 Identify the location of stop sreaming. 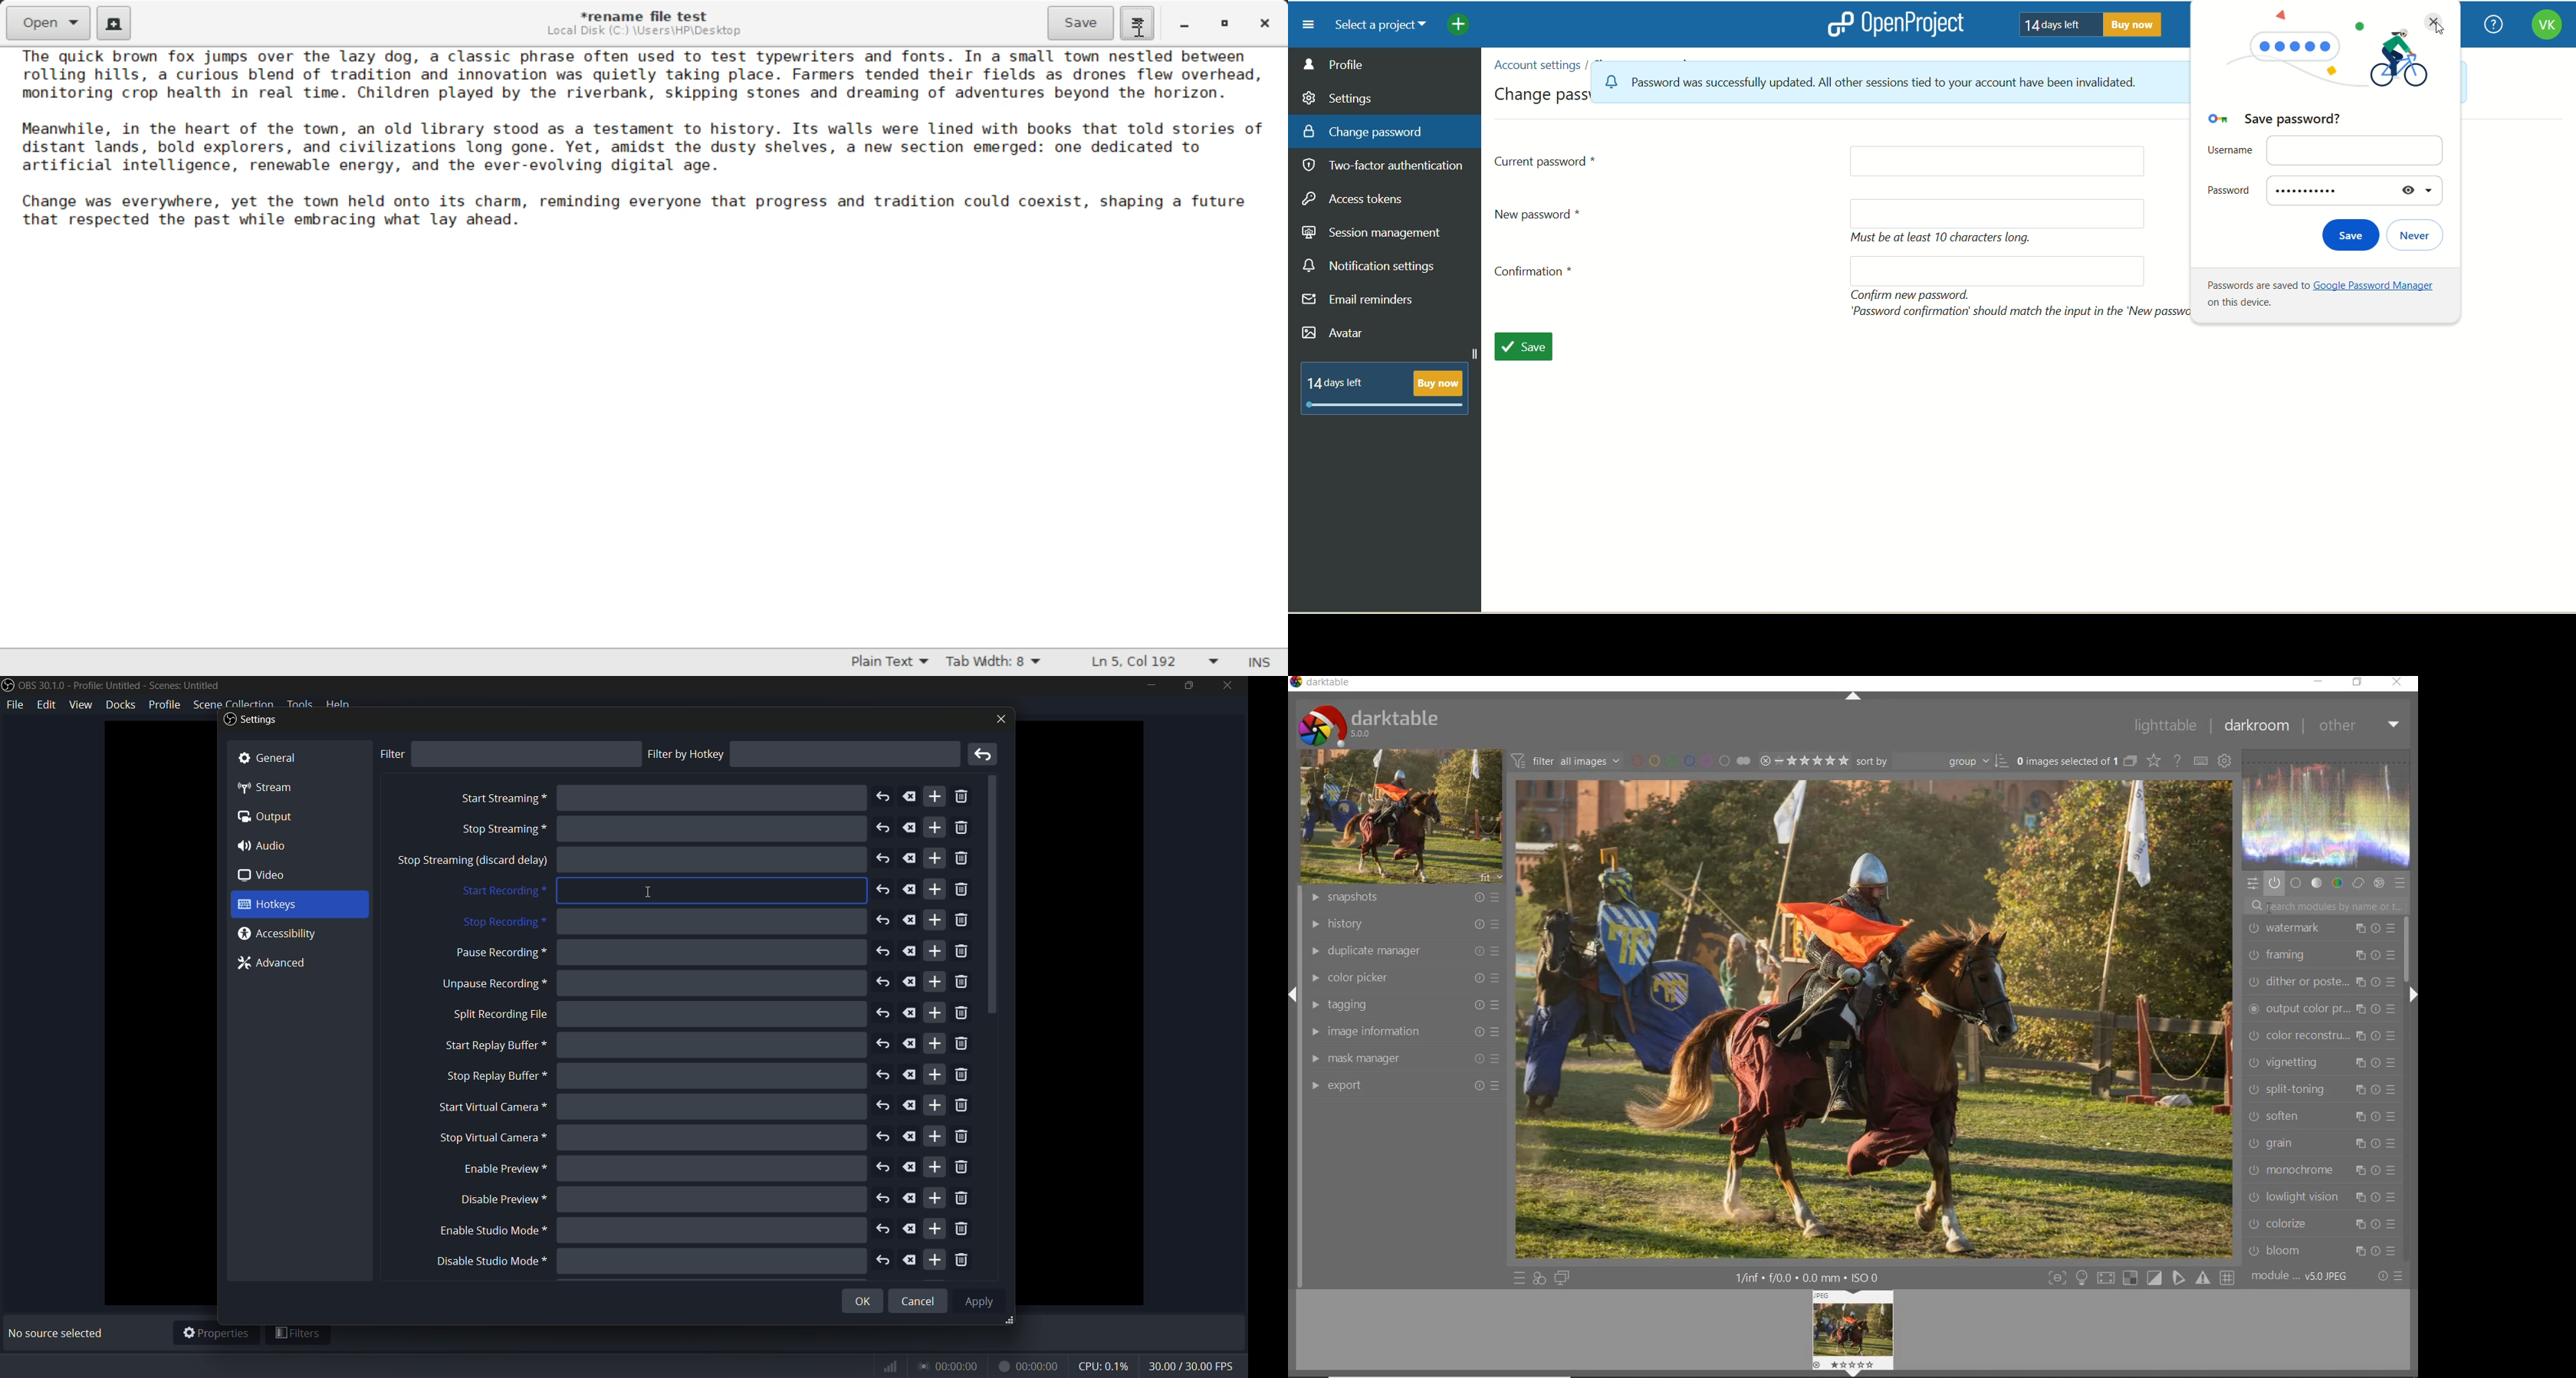
(473, 862).